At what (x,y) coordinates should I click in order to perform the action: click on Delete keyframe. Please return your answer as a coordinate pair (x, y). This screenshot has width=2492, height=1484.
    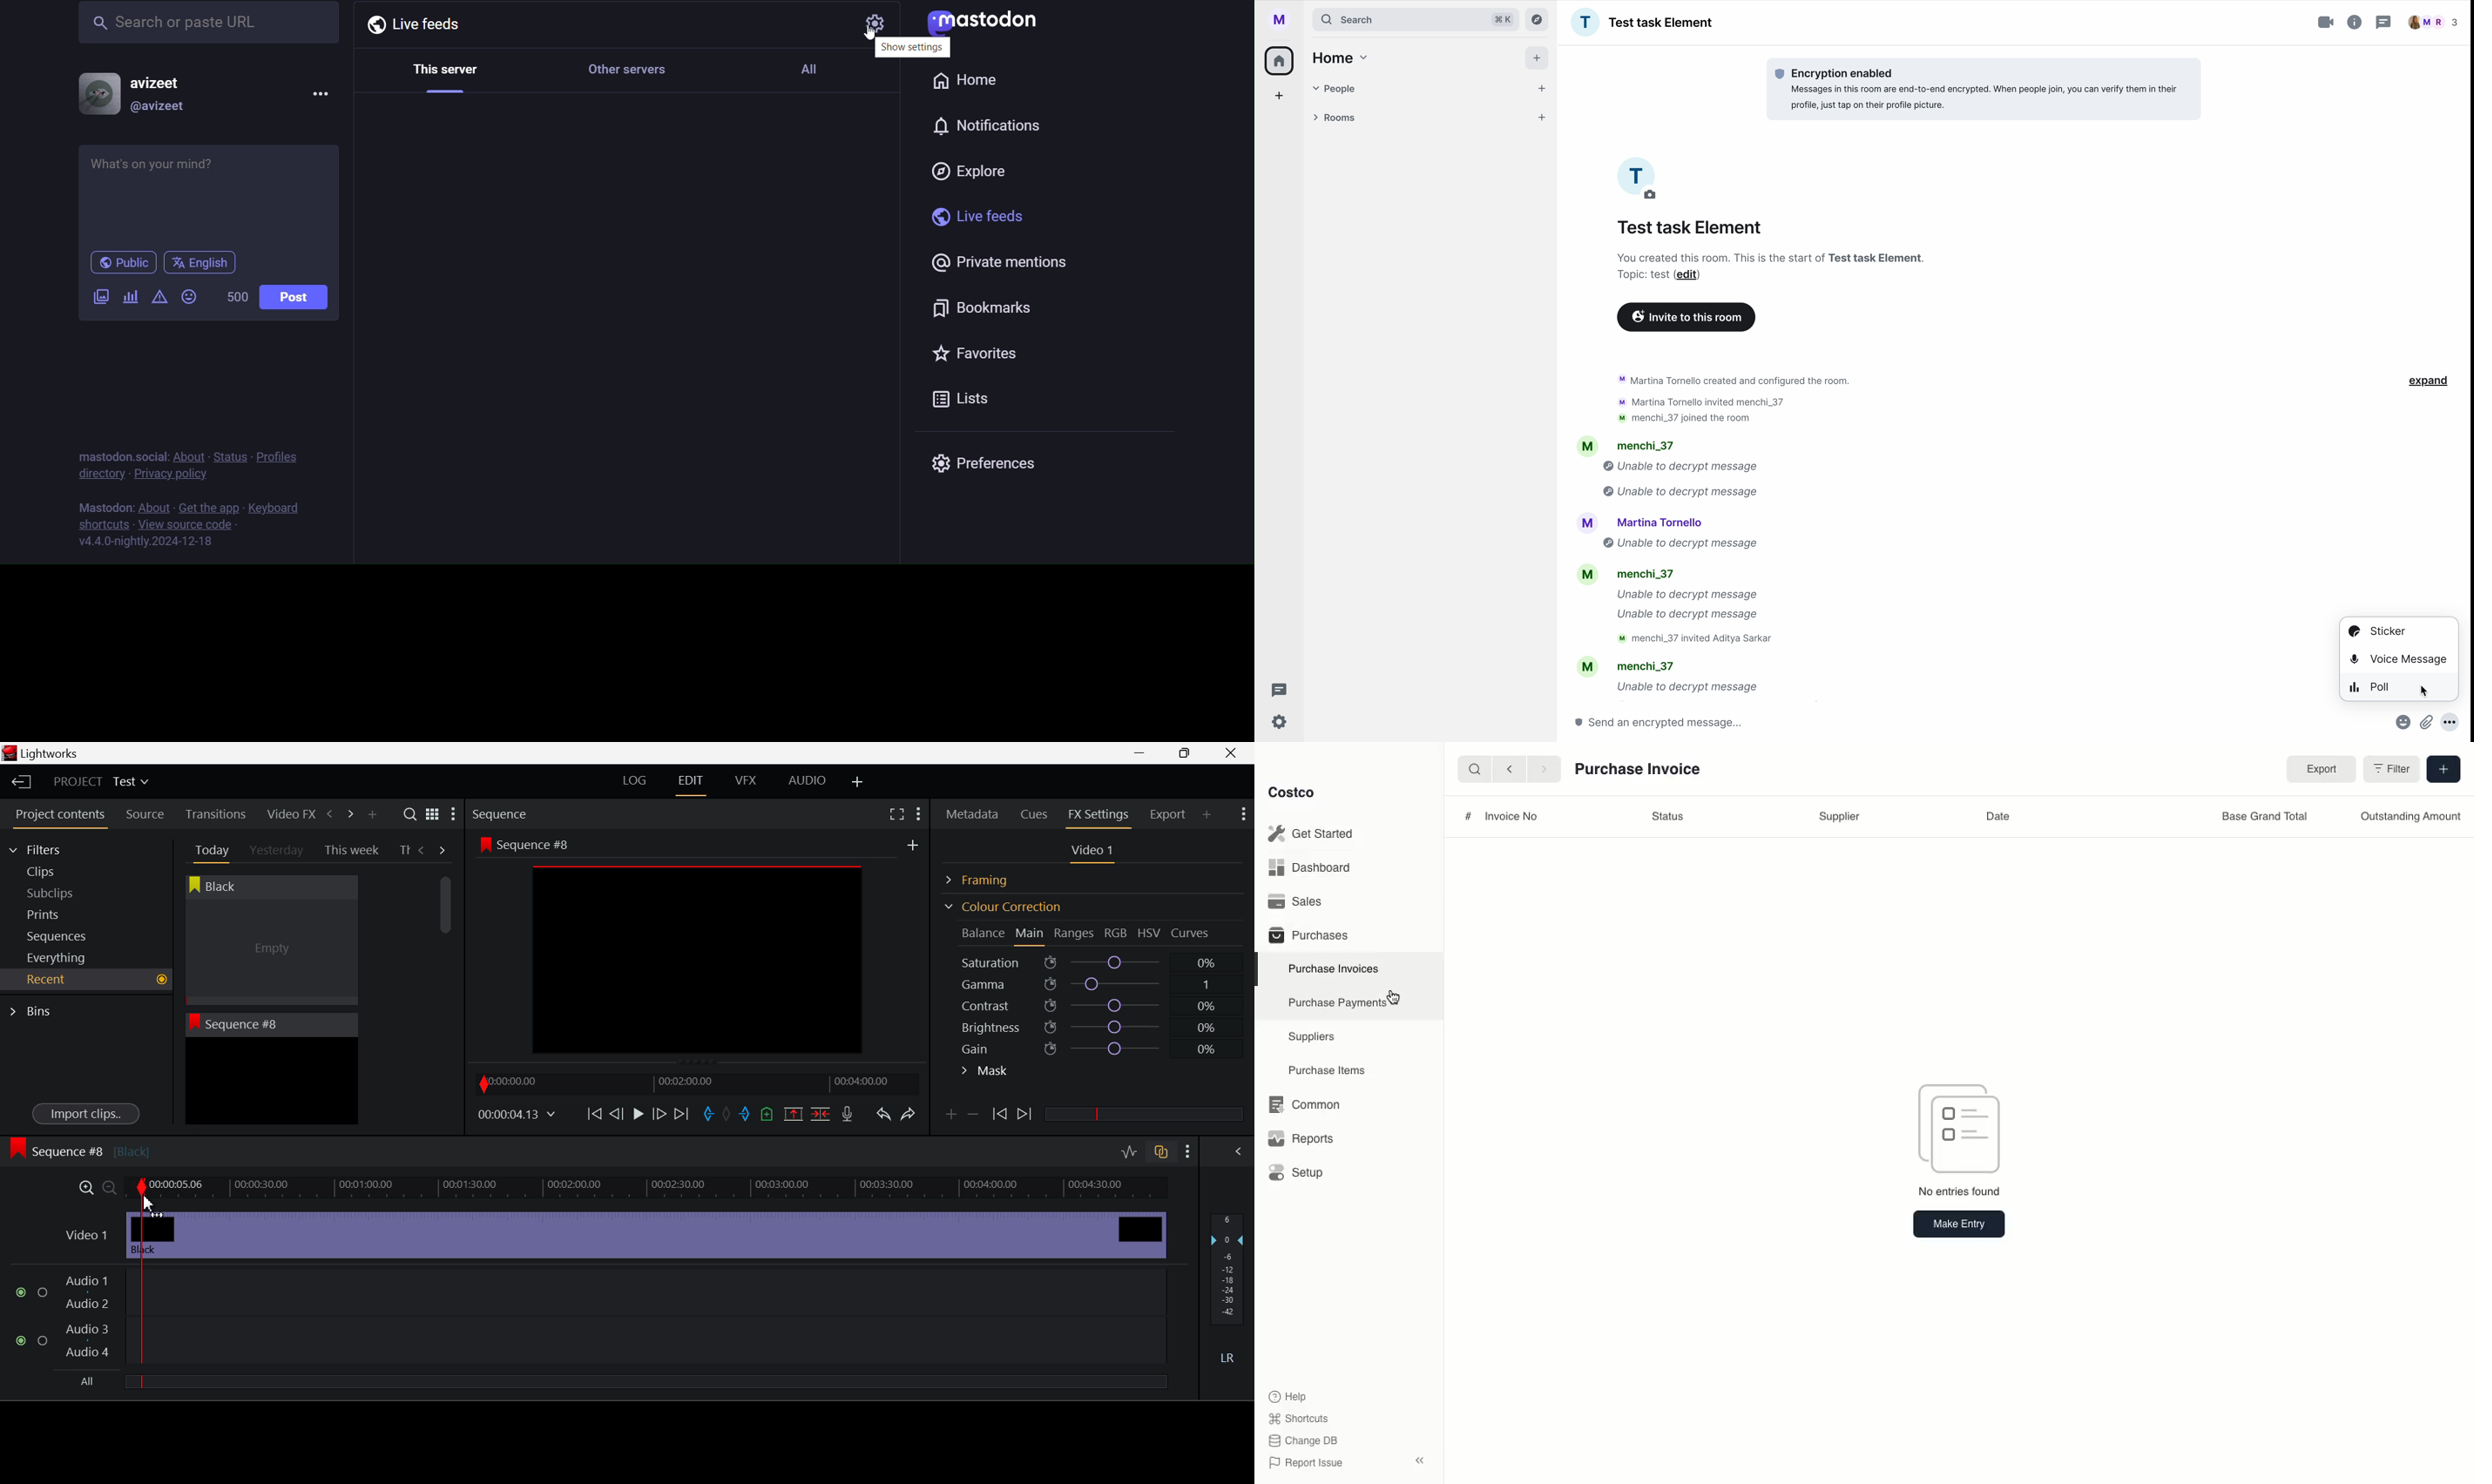
    Looking at the image, I should click on (973, 1117).